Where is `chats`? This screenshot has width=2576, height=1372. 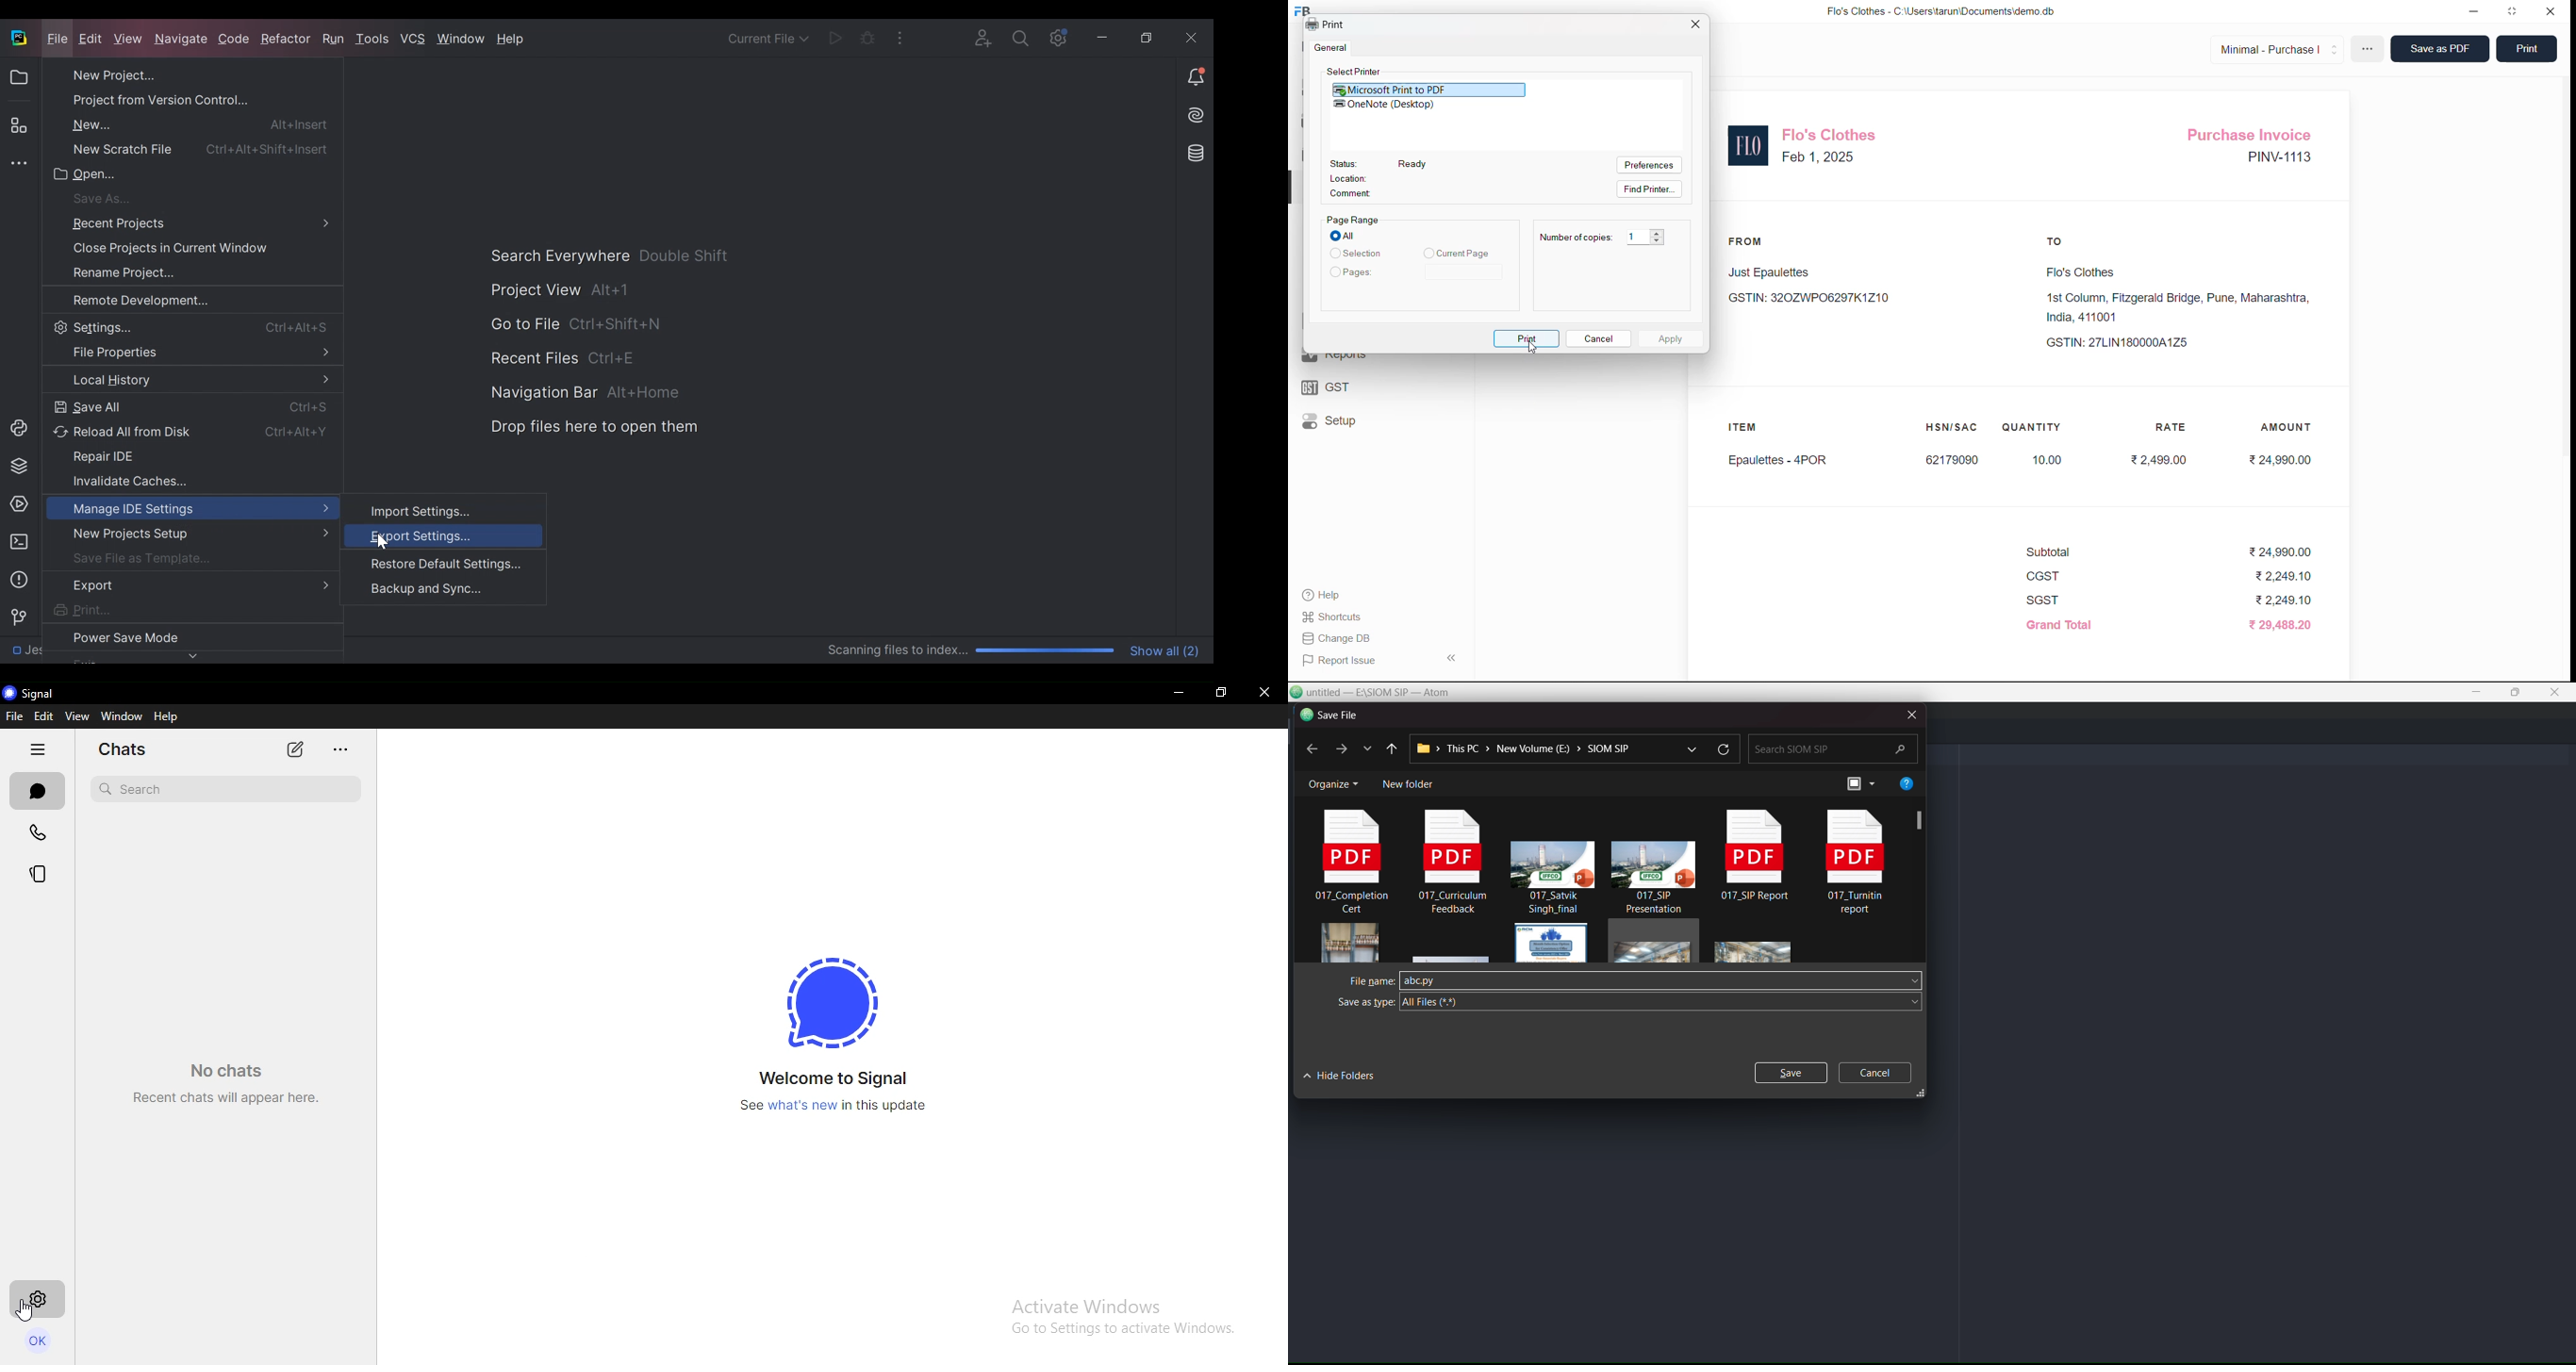 chats is located at coordinates (36, 792).